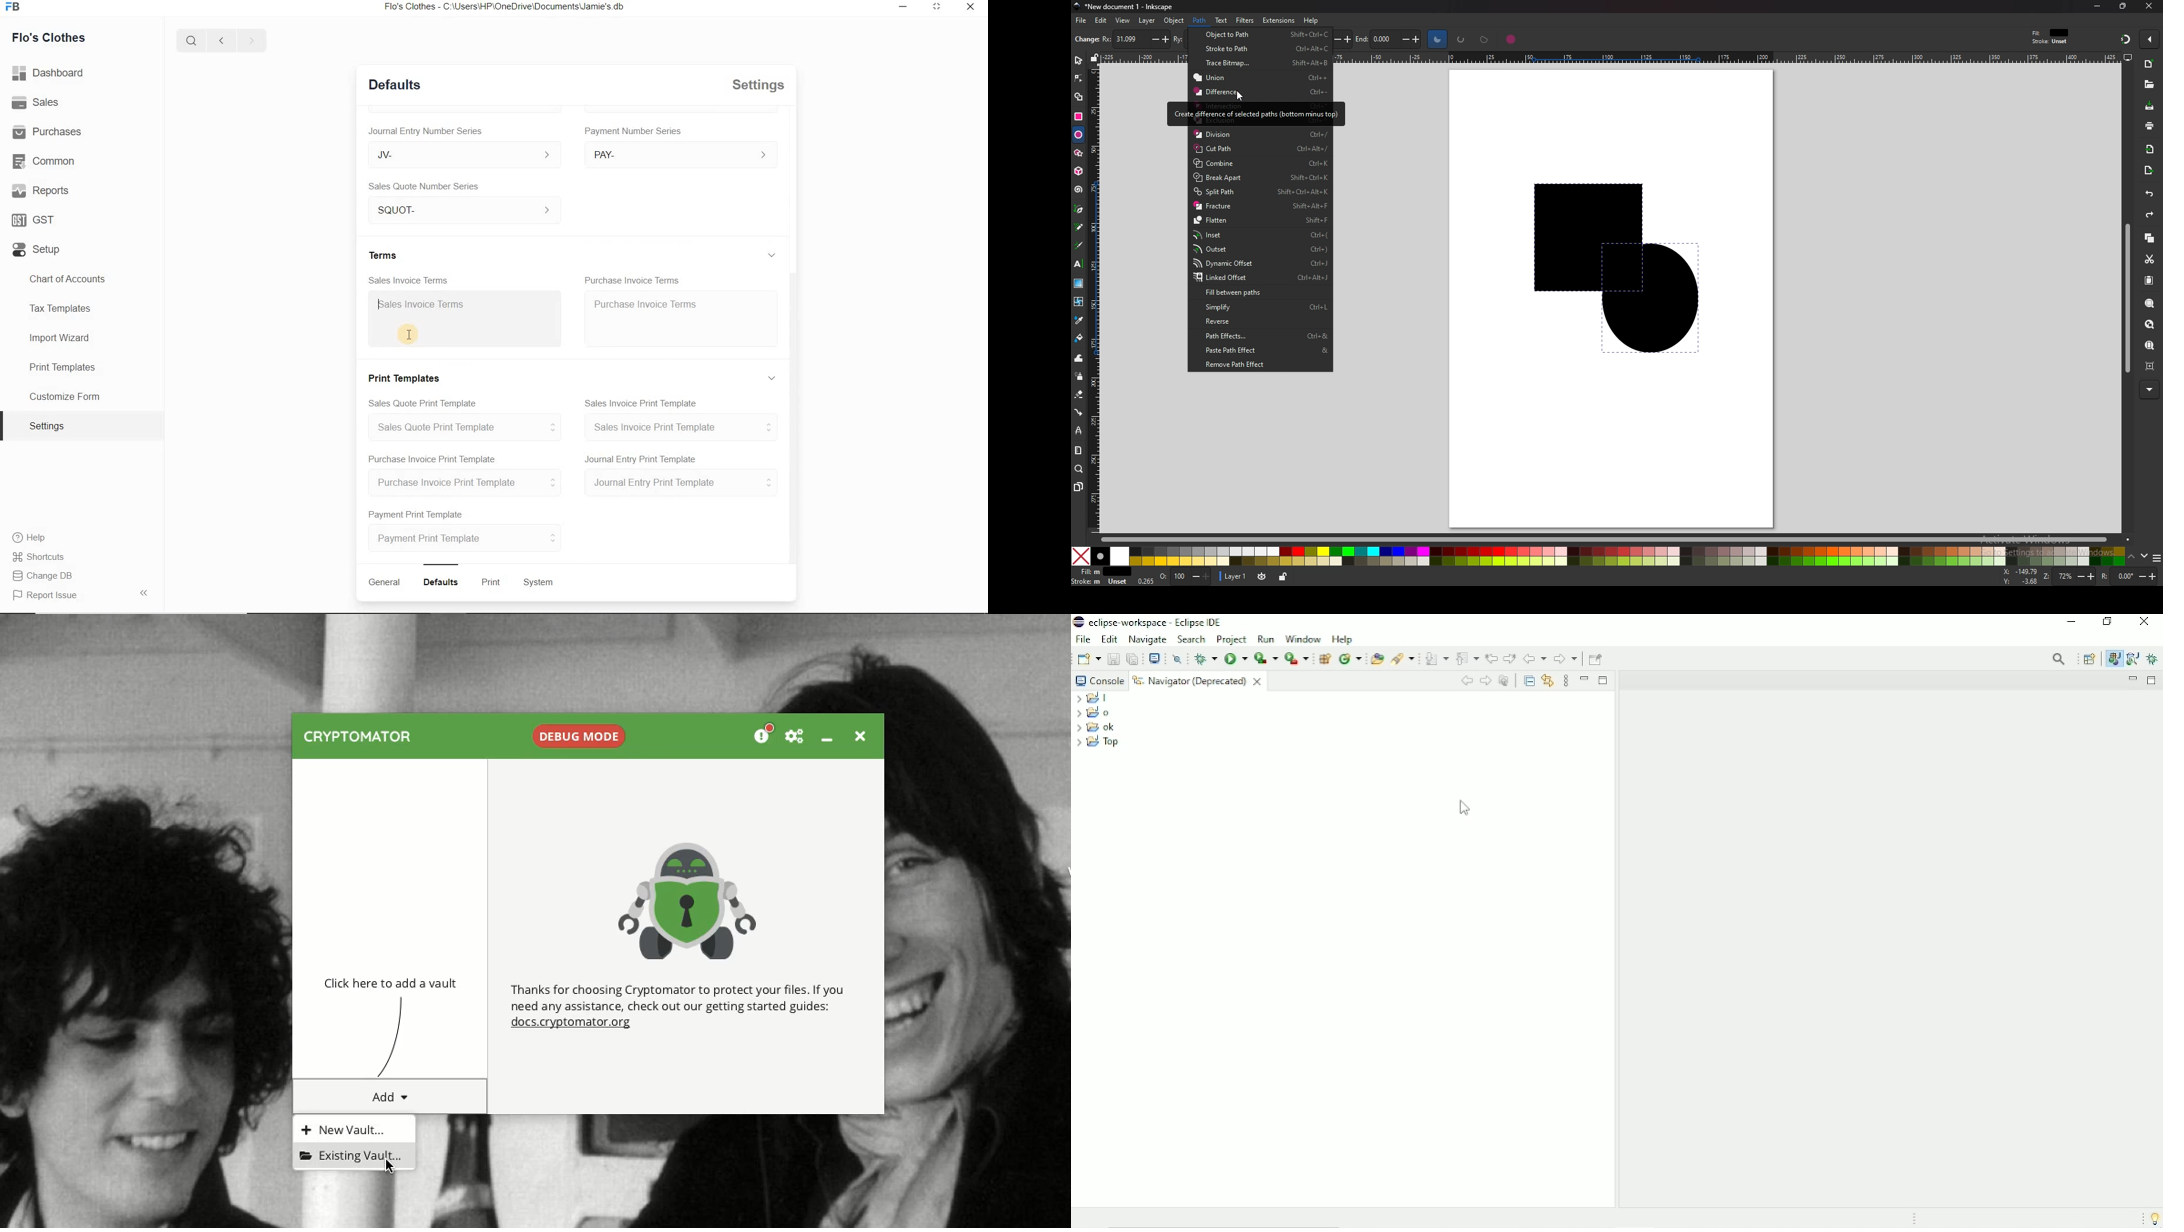 This screenshot has width=2184, height=1232. What do you see at coordinates (503, 6) in the screenshot?
I see `Flo's Clothes - C:\Users\HP'\OneDrive\Documents\Jamie's.db` at bounding box center [503, 6].